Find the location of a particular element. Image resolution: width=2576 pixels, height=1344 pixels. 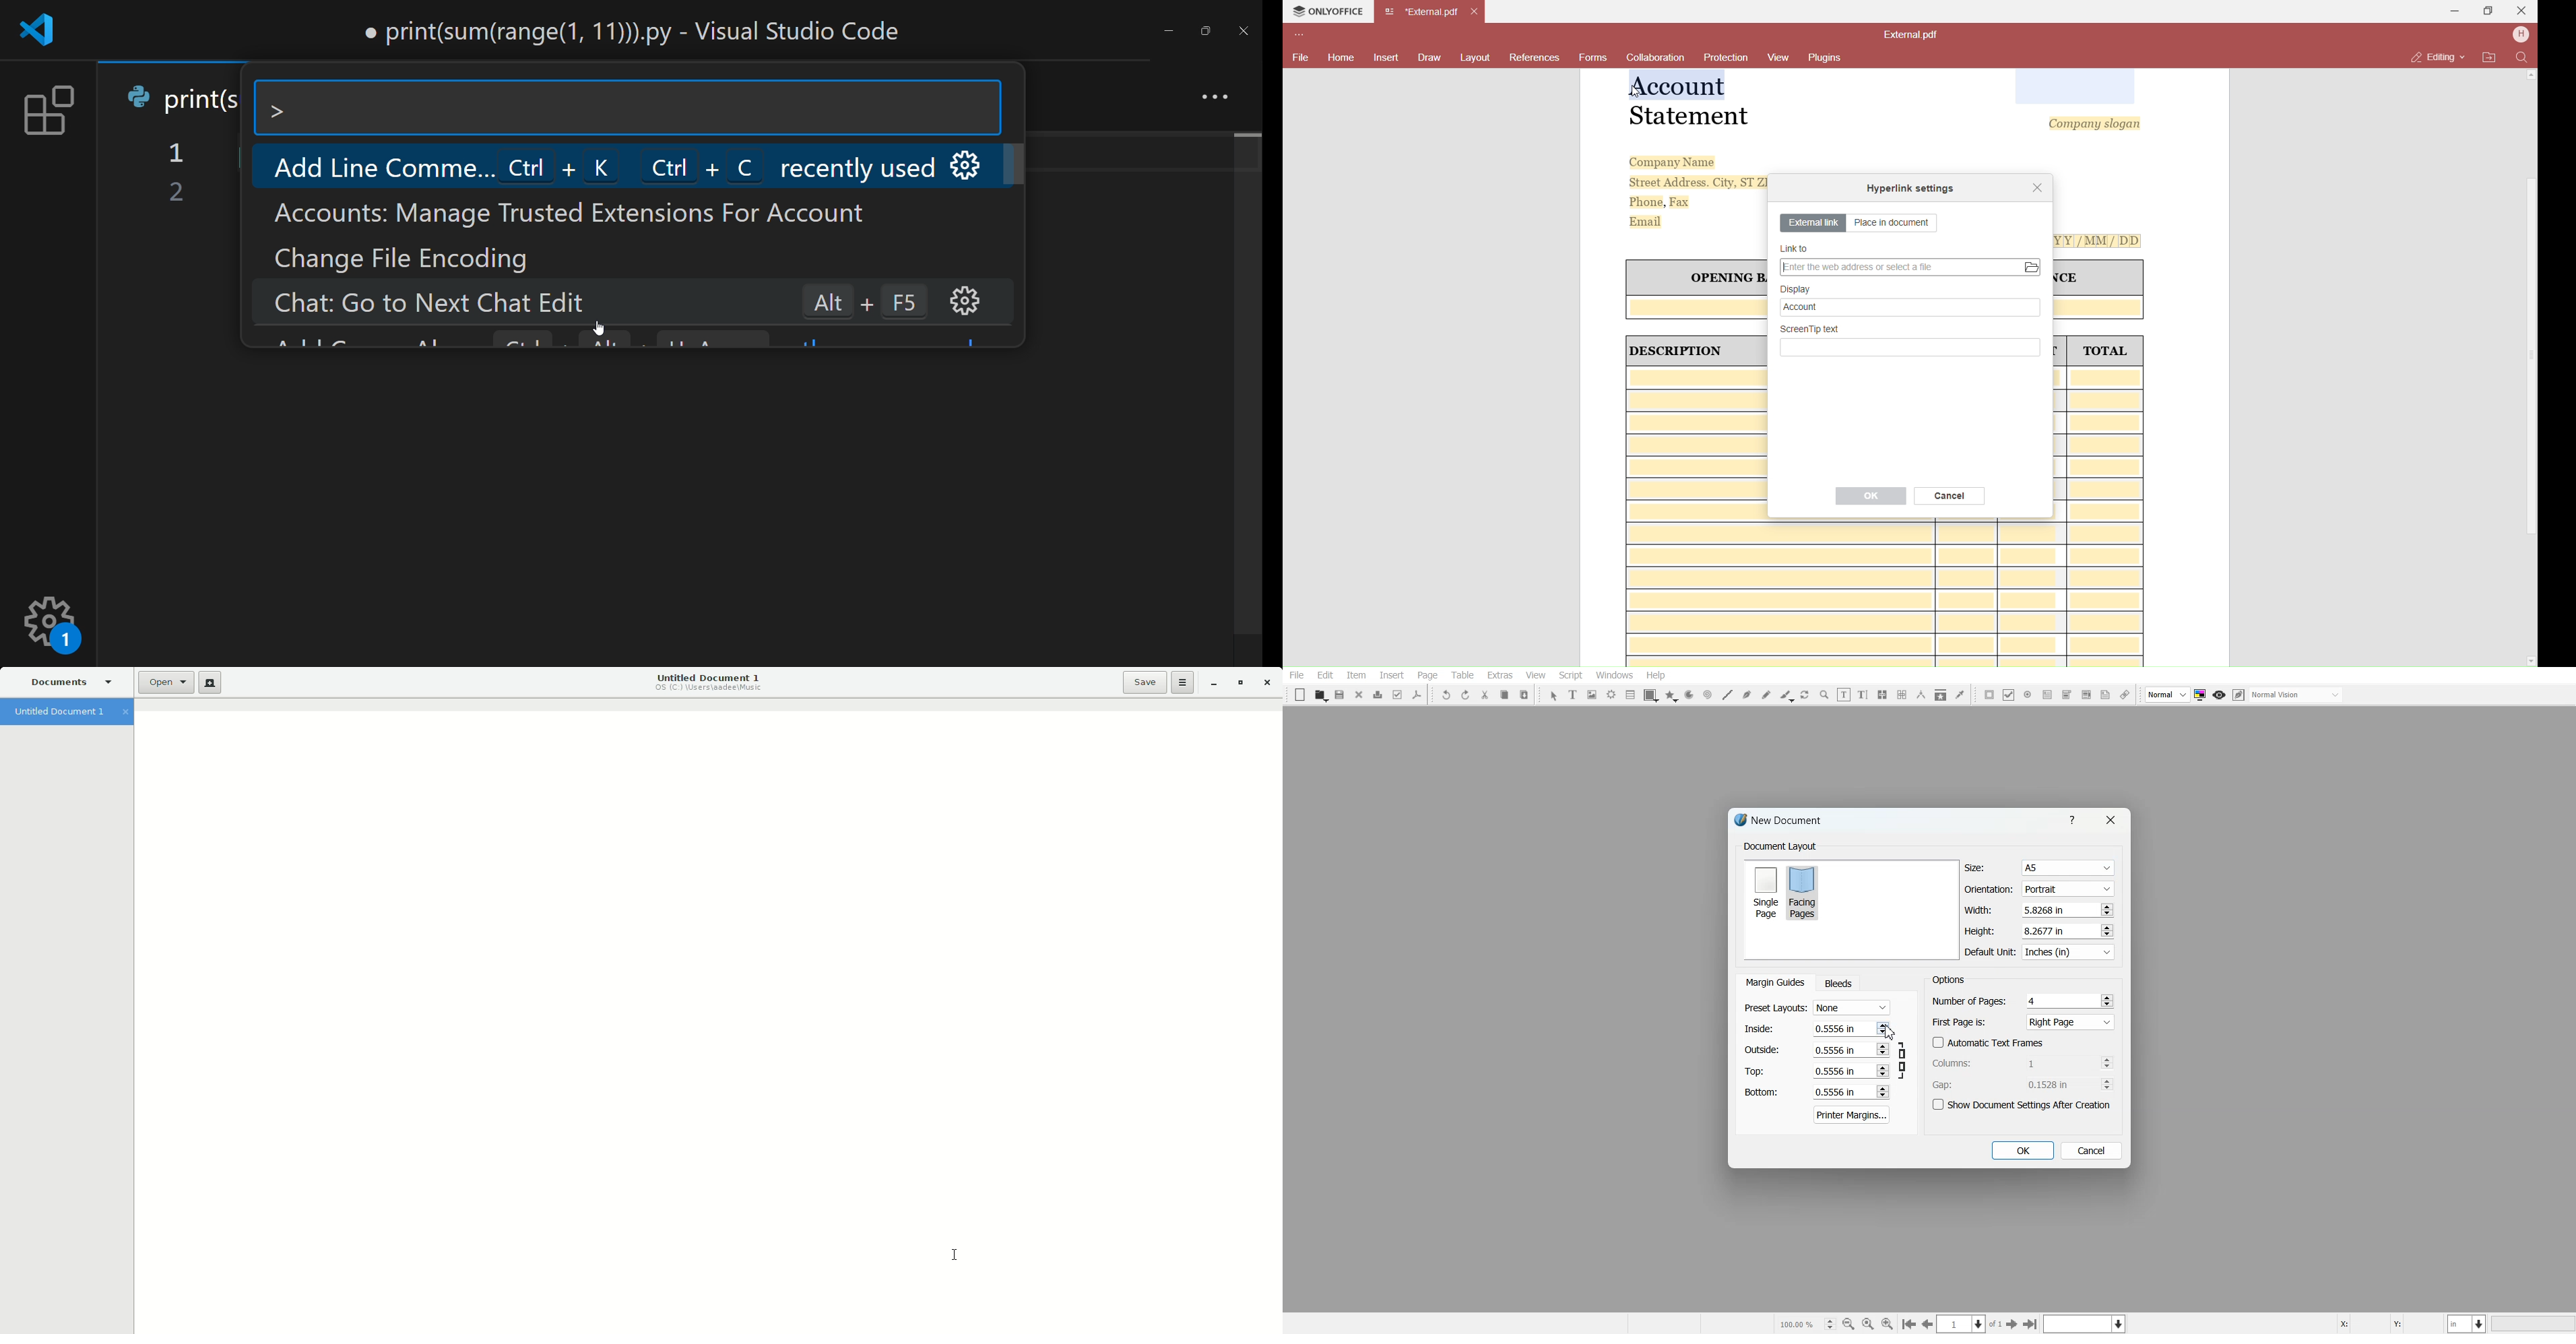

4 is located at coordinates (2034, 1000).